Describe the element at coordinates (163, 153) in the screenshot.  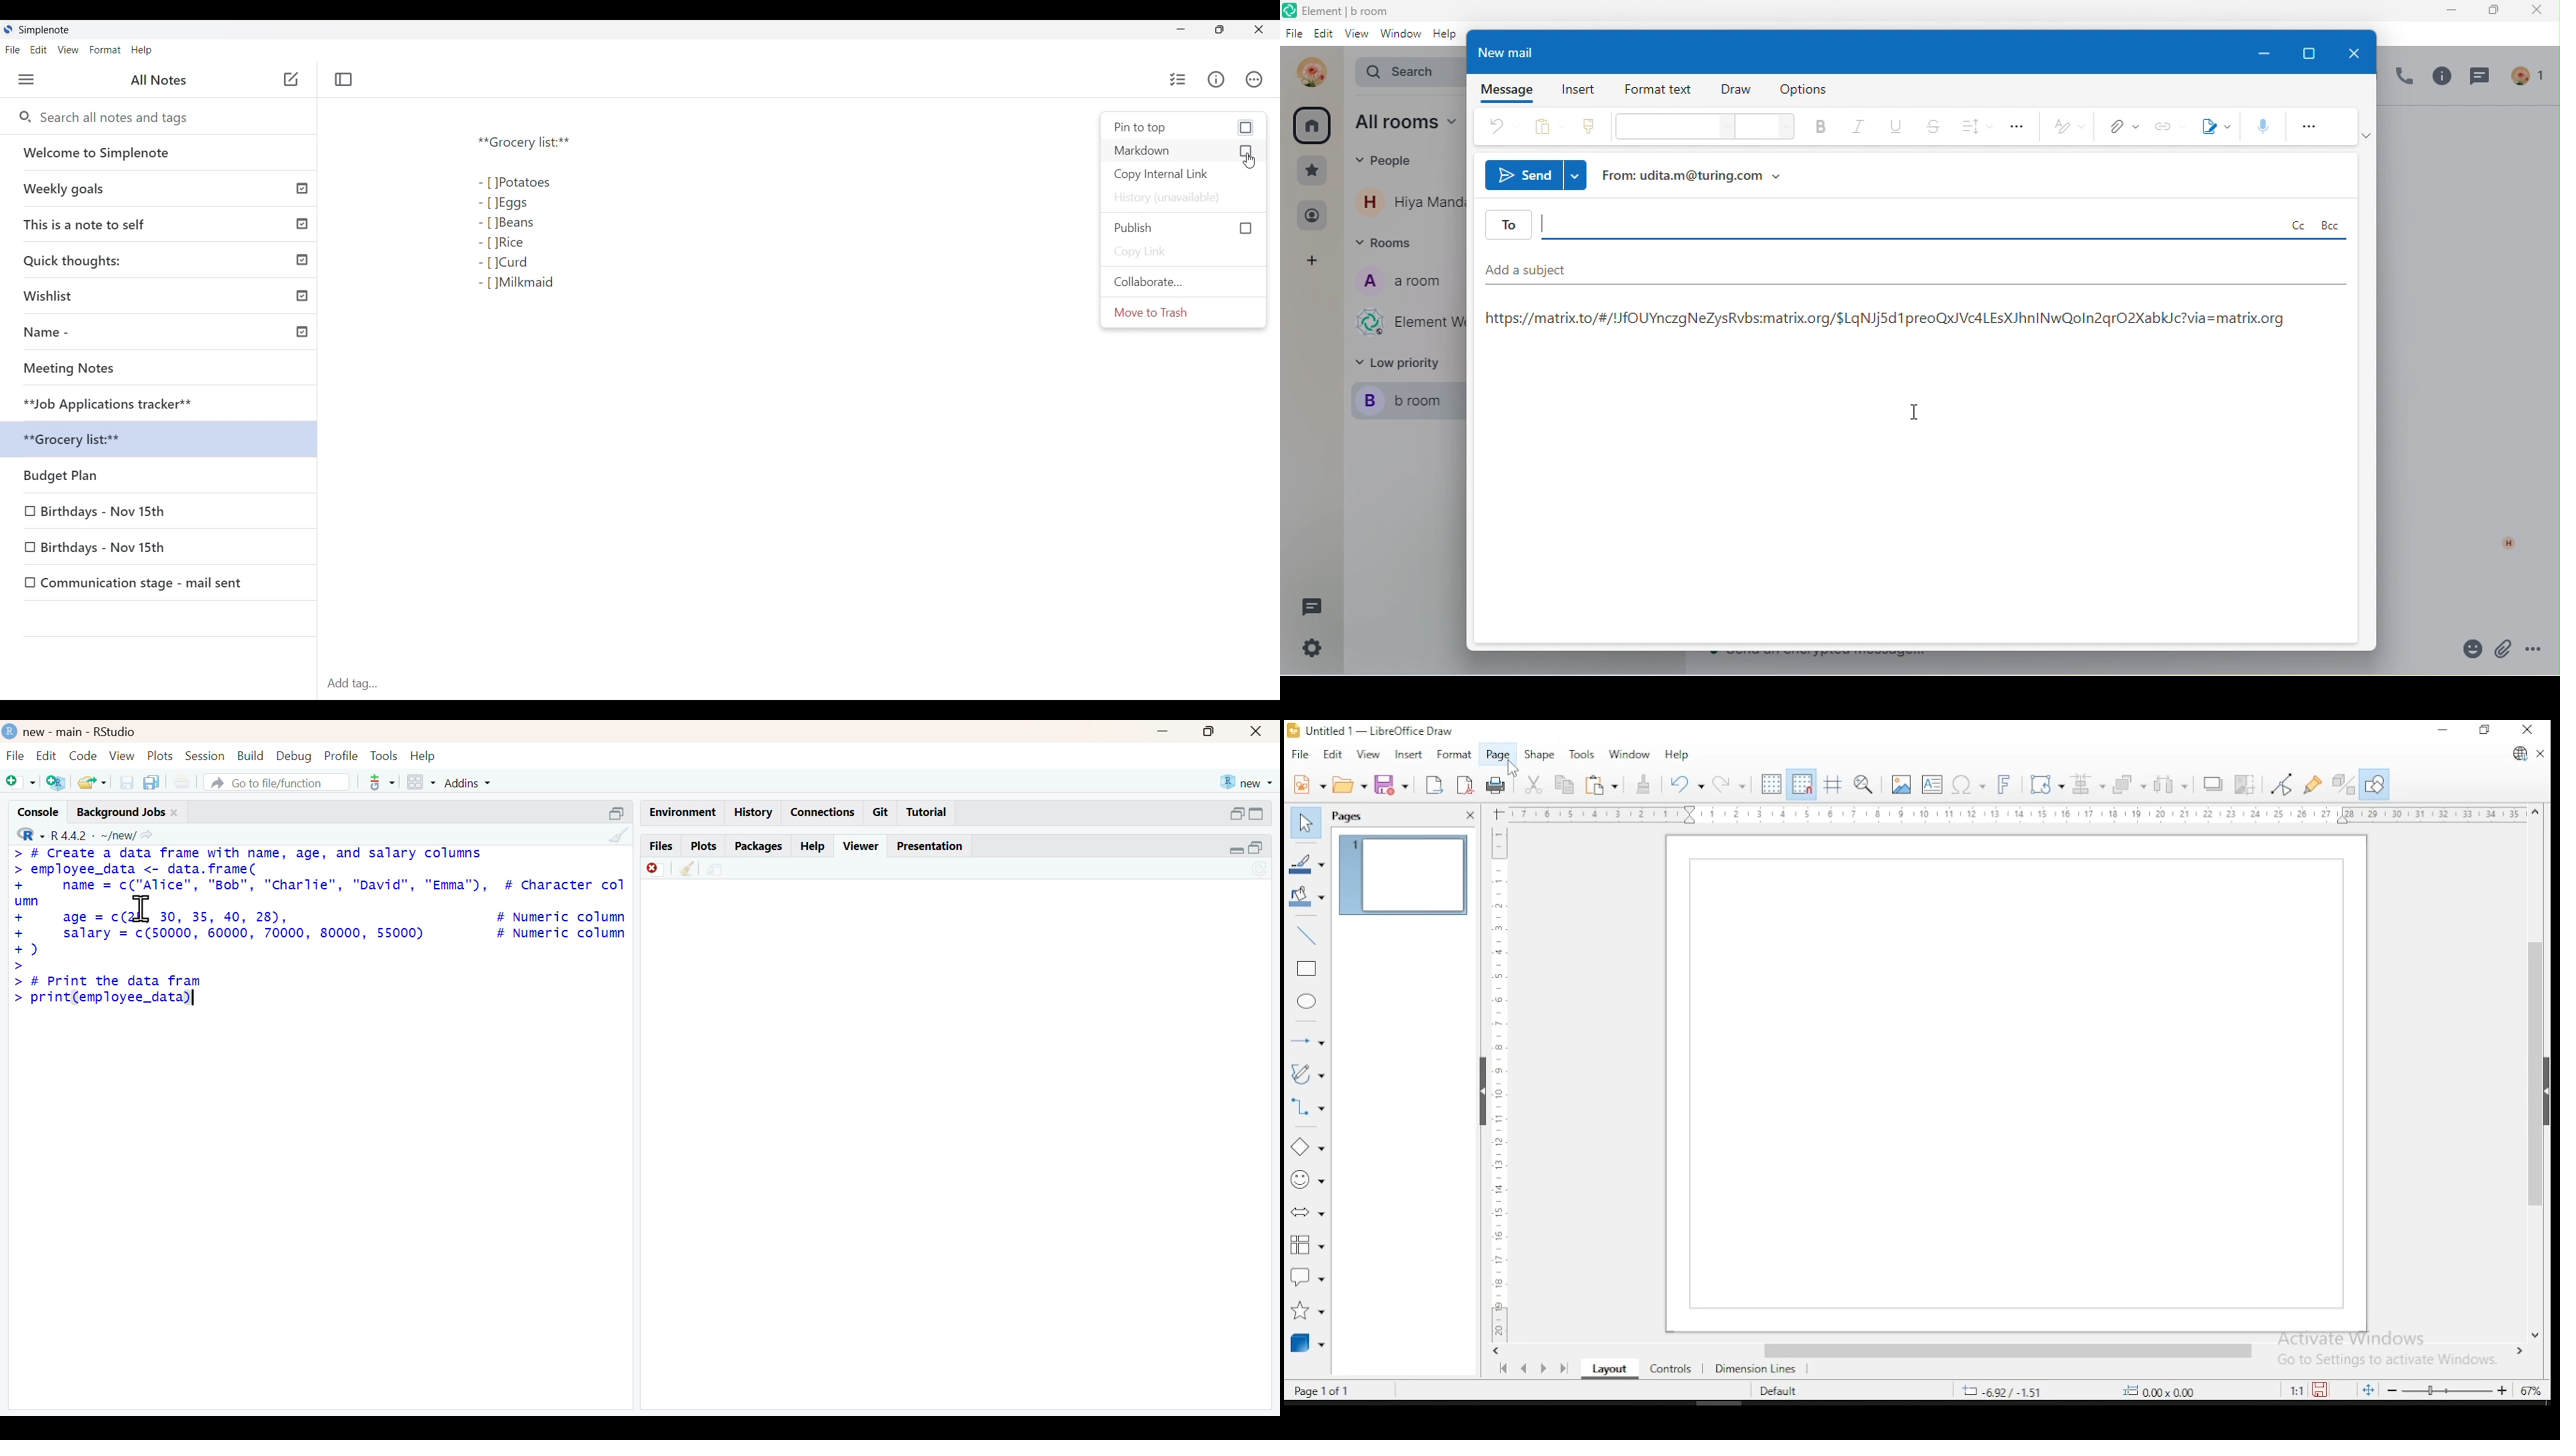
I see `Welcome to Simplenote` at that location.